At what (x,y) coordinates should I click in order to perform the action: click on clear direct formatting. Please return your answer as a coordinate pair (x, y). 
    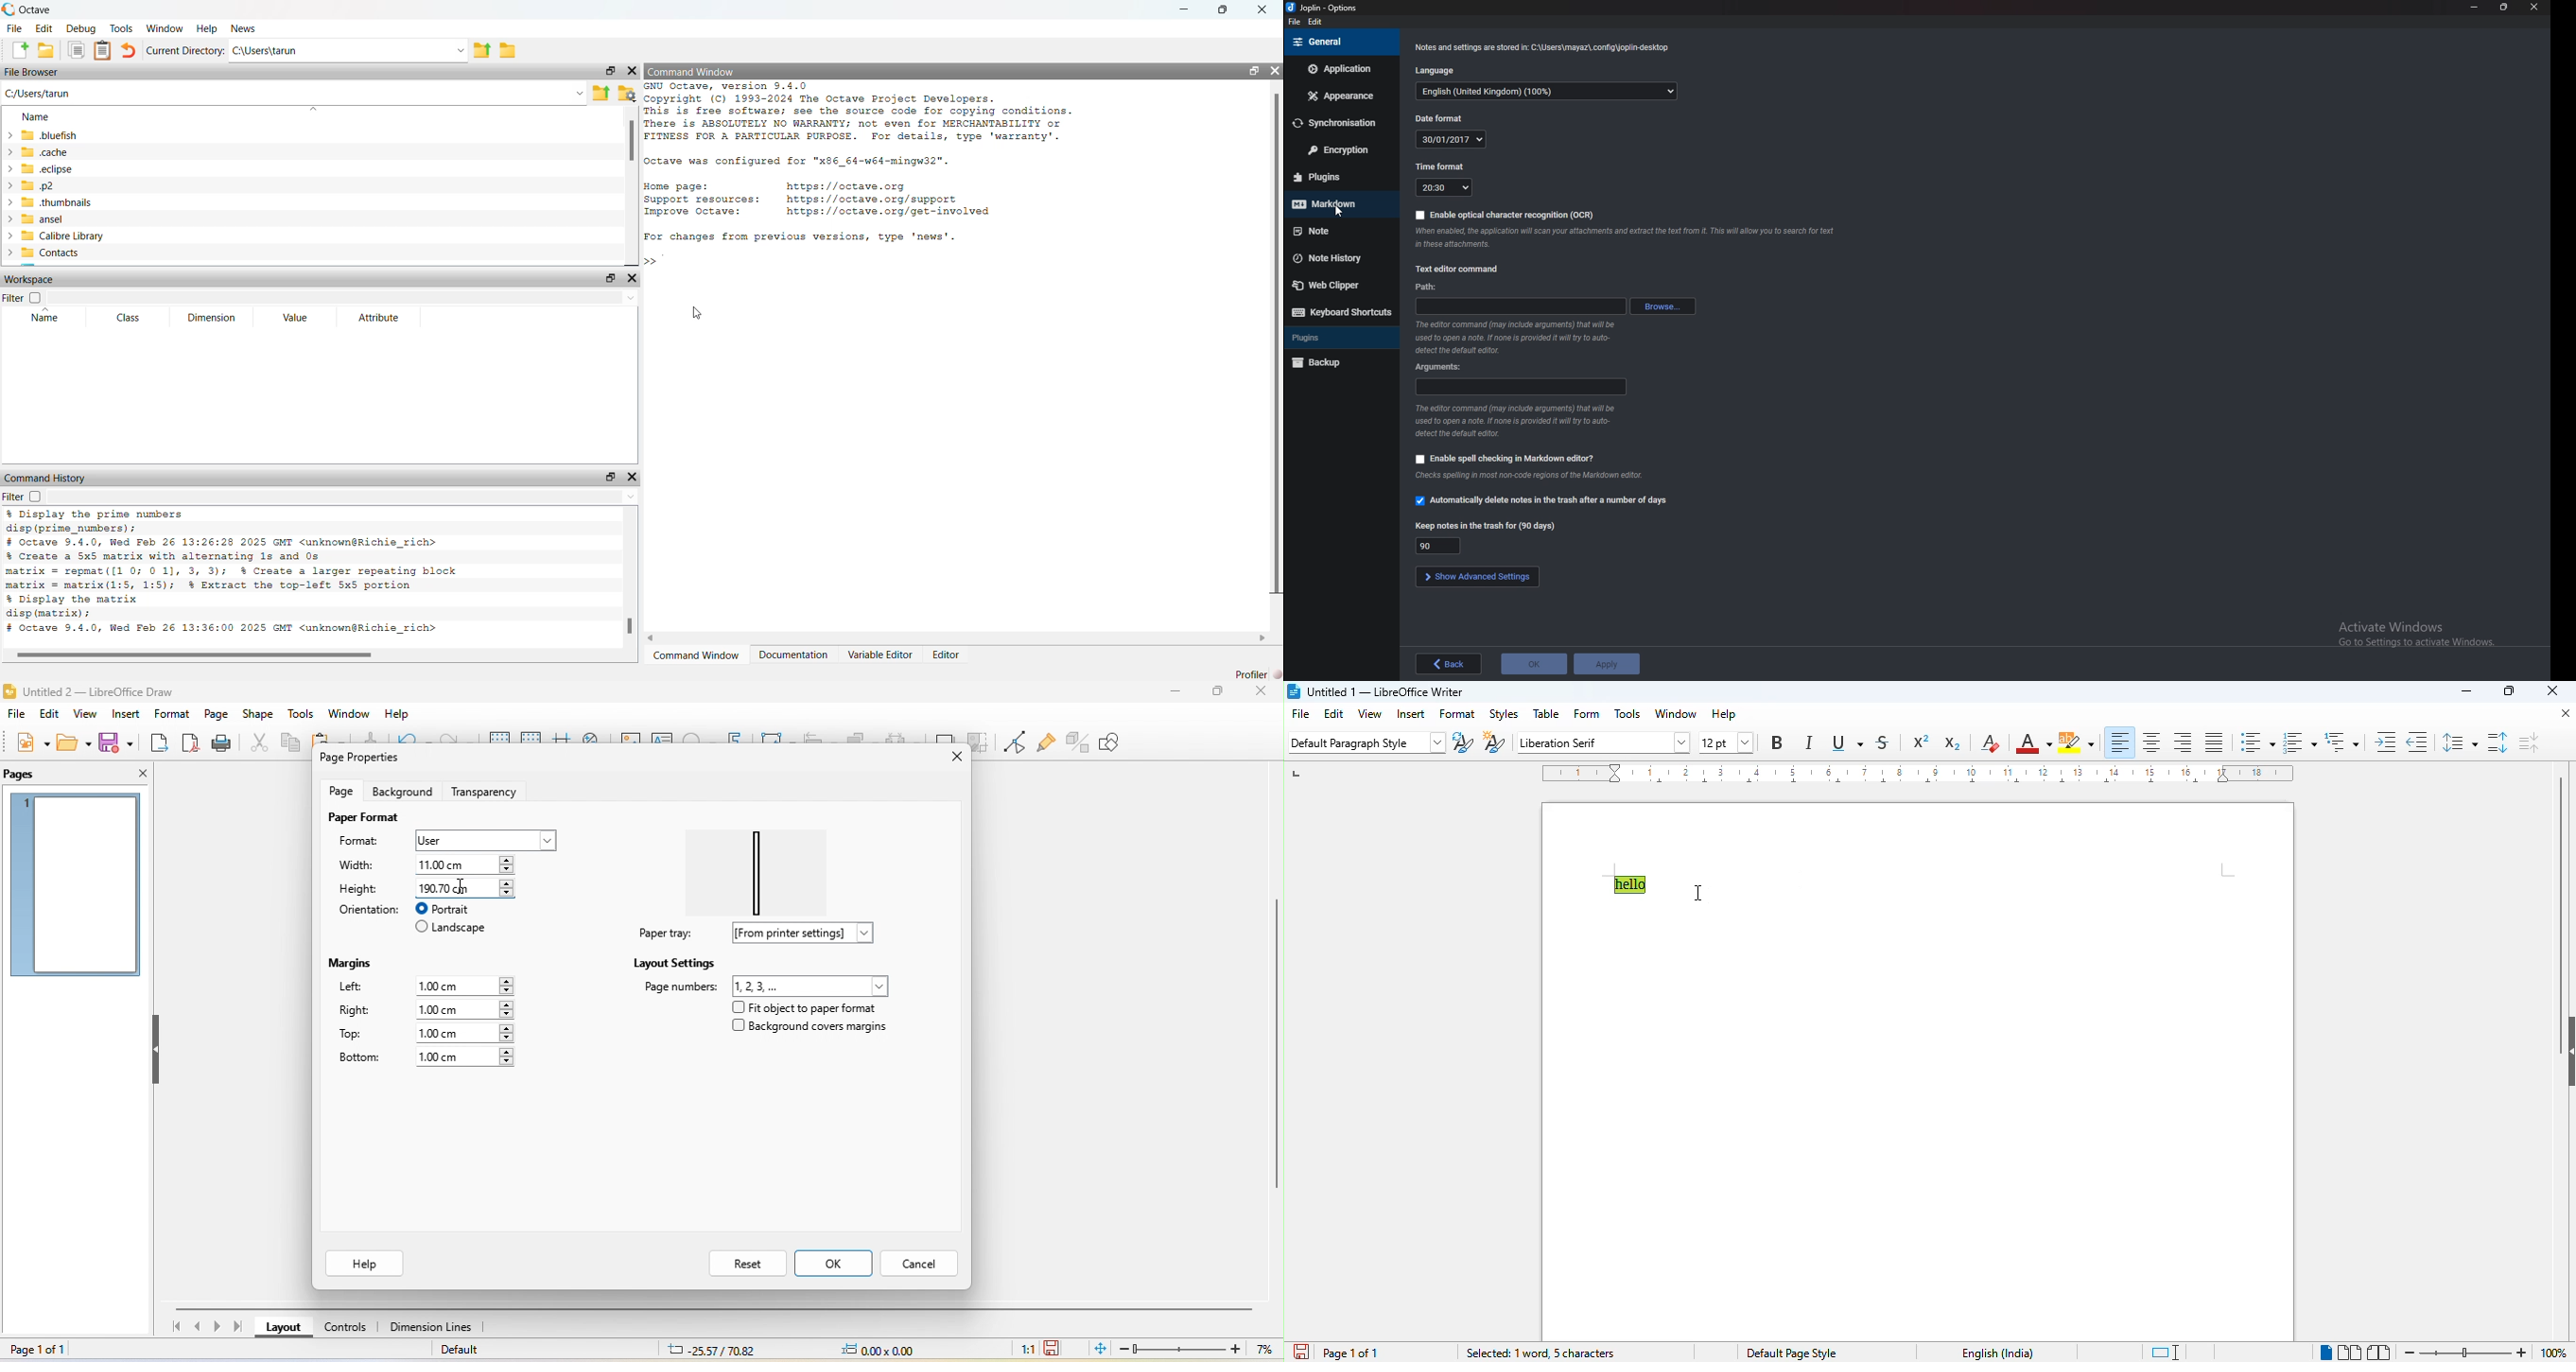
    Looking at the image, I should click on (1991, 742).